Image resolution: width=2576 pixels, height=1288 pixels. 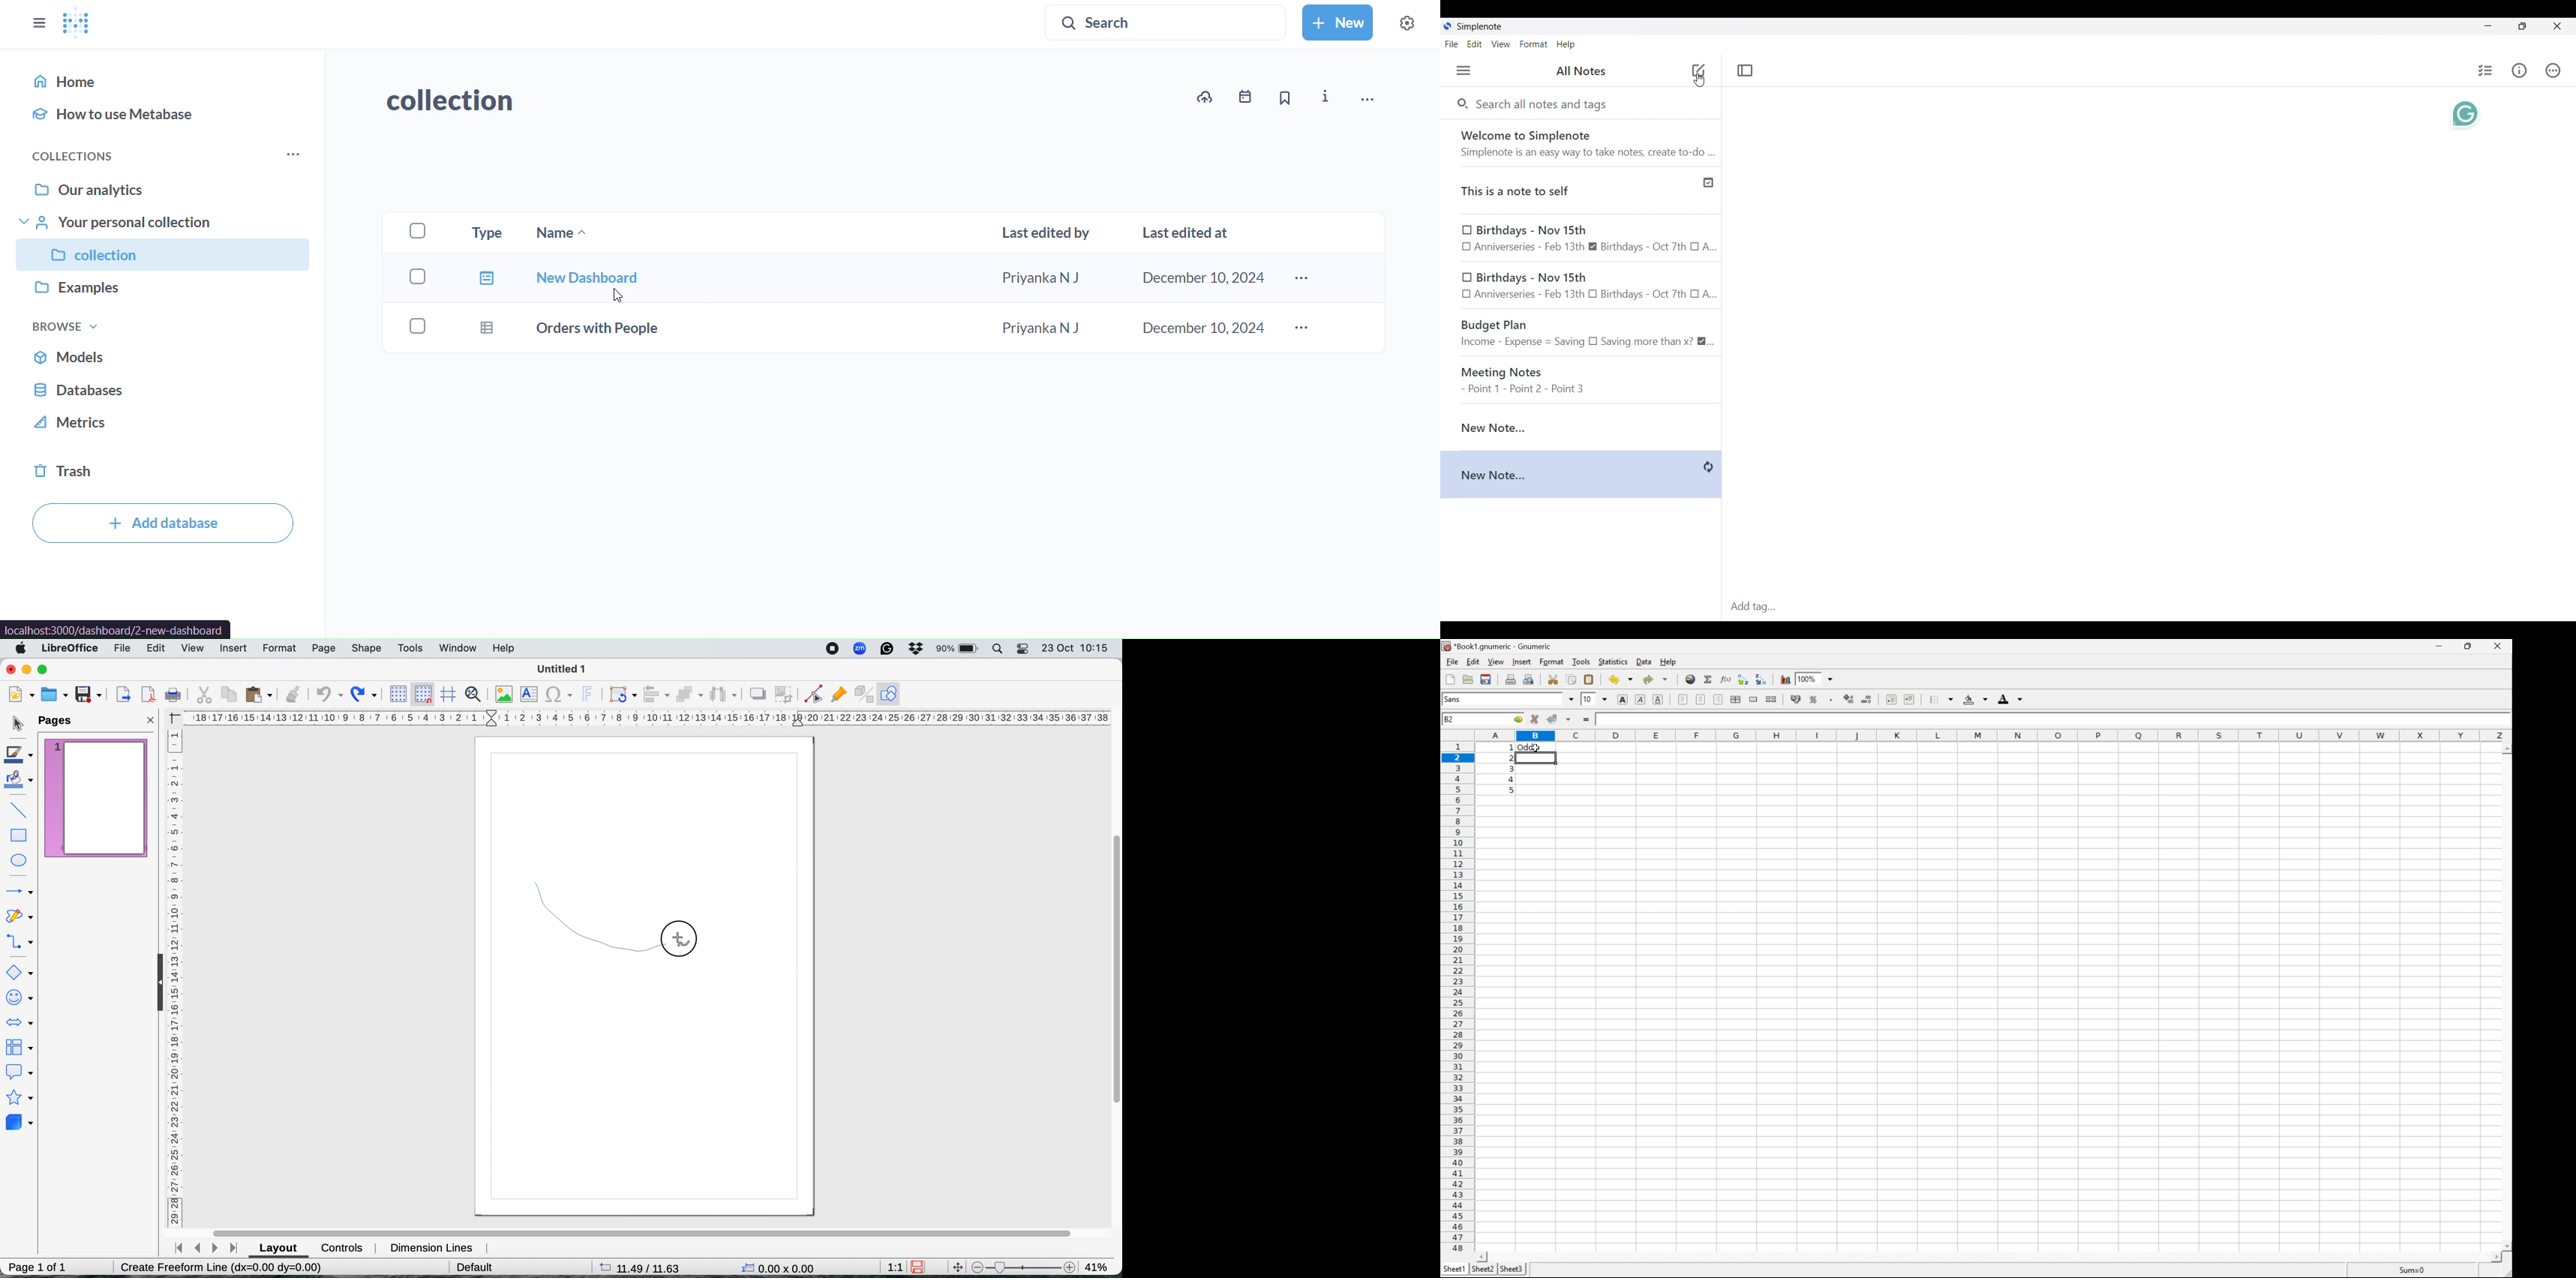 What do you see at coordinates (1501, 44) in the screenshot?
I see `View menu` at bounding box center [1501, 44].